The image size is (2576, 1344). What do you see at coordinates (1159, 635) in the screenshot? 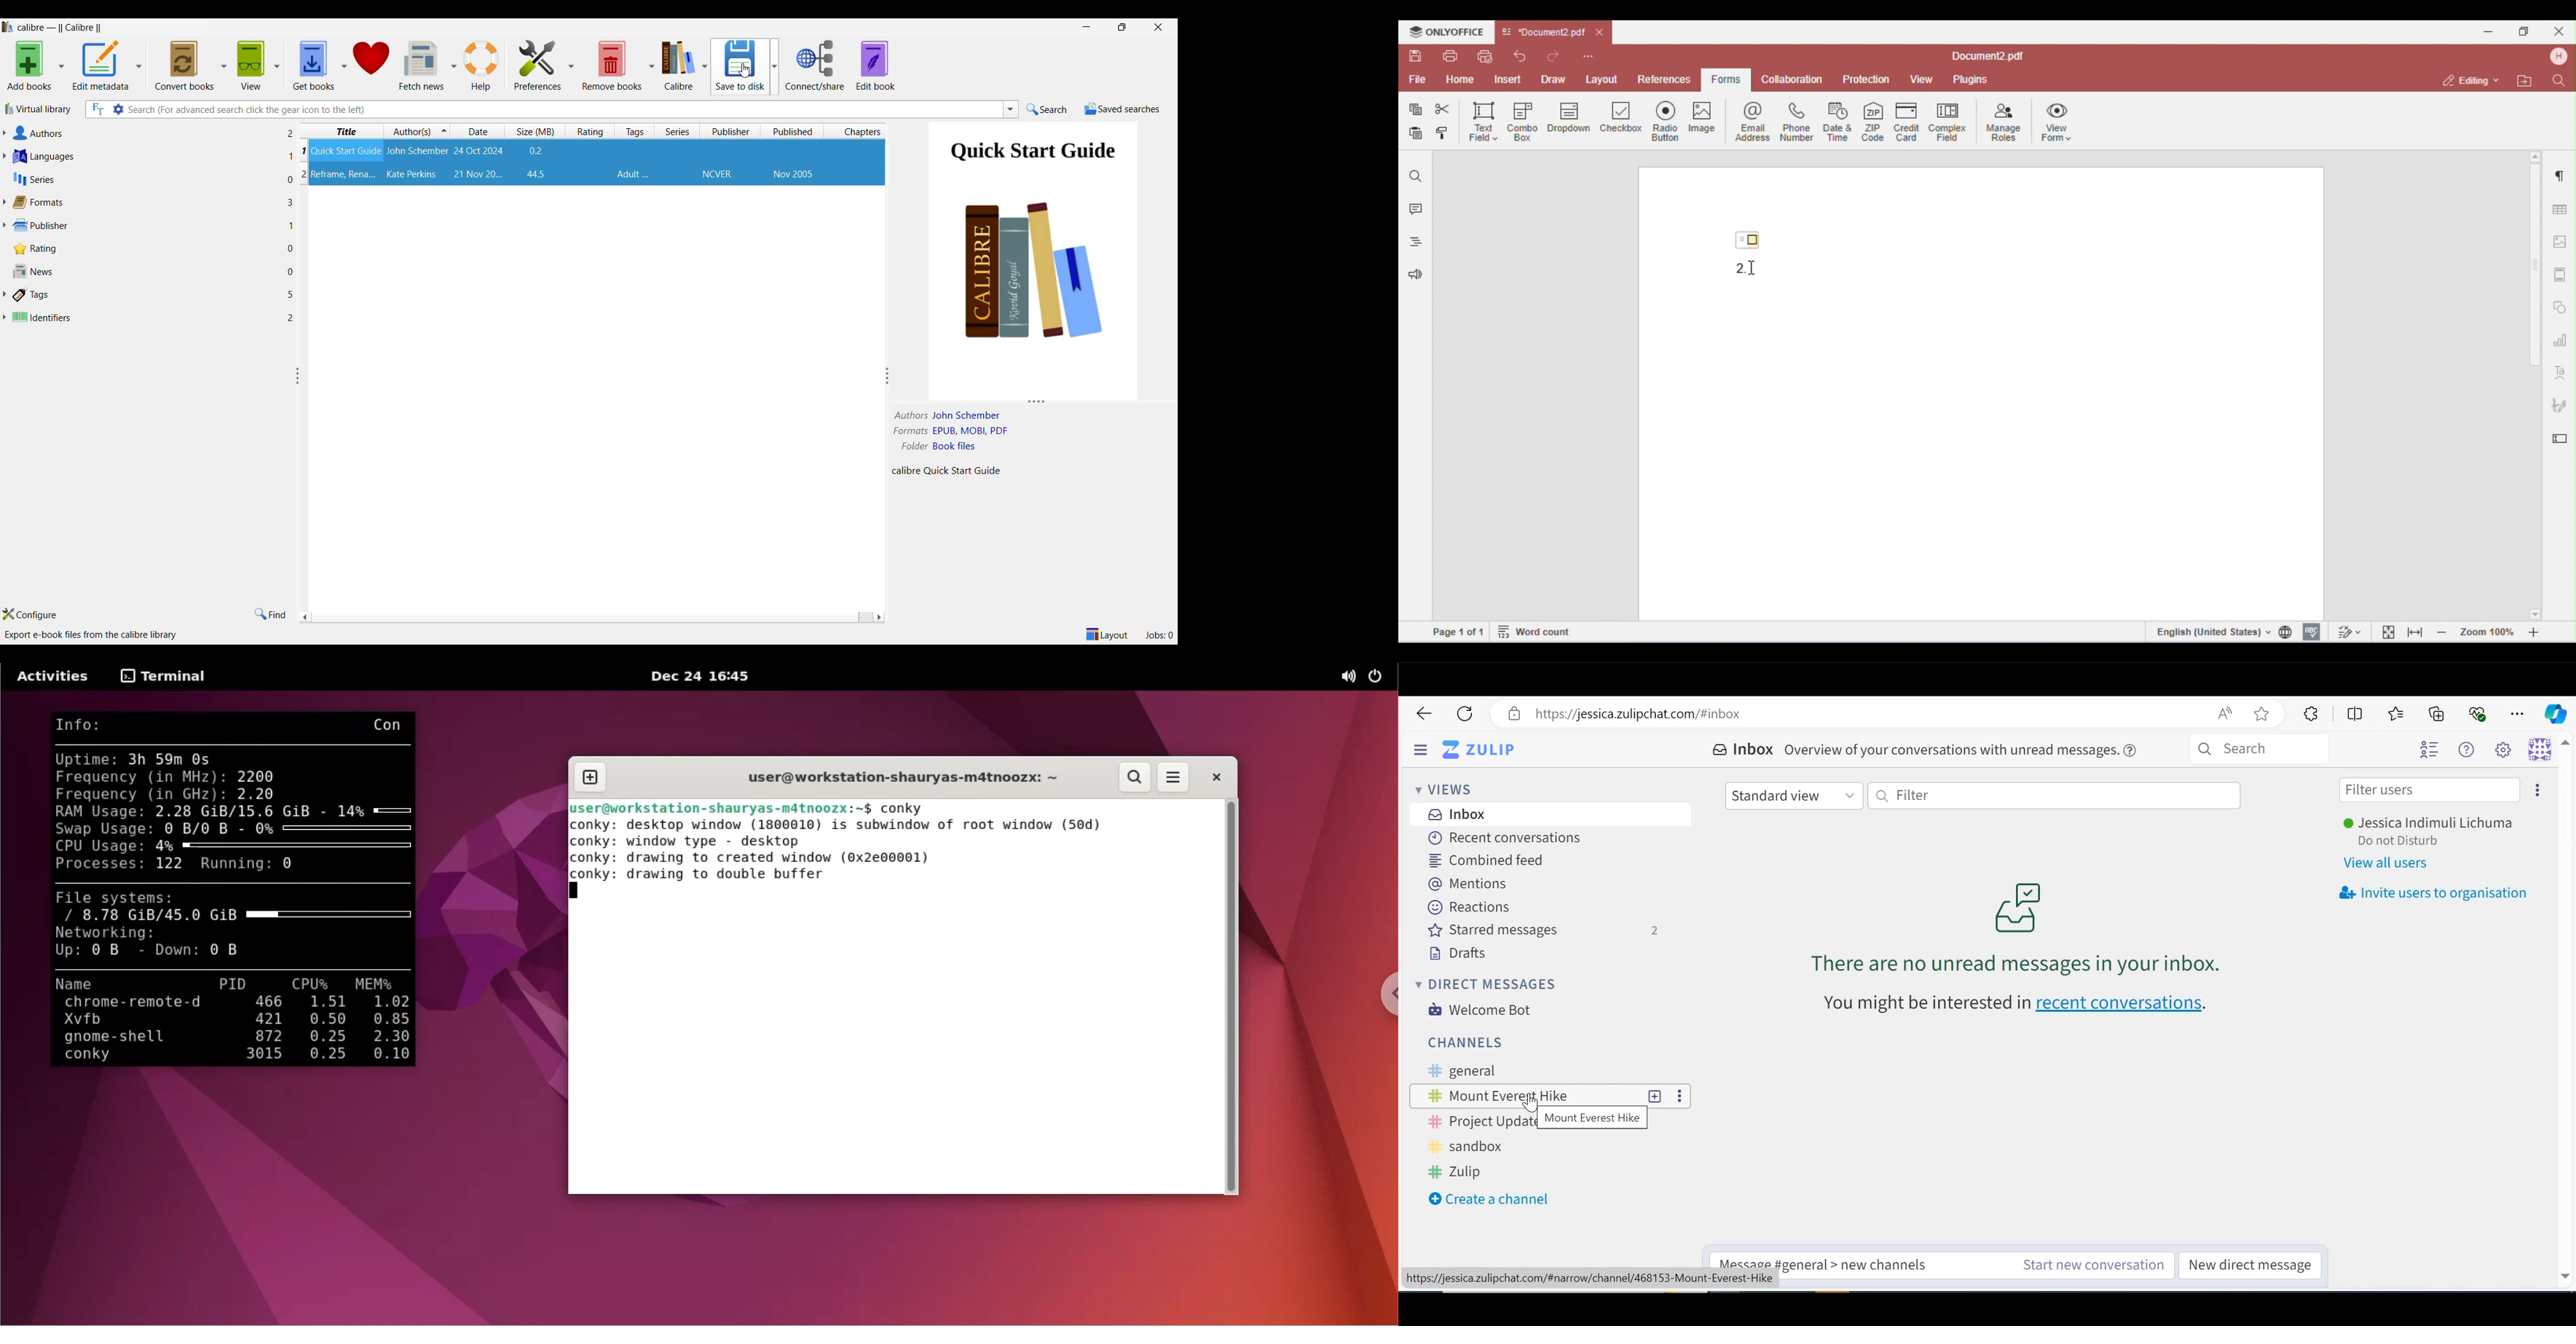
I see `Current jobs` at bounding box center [1159, 635].